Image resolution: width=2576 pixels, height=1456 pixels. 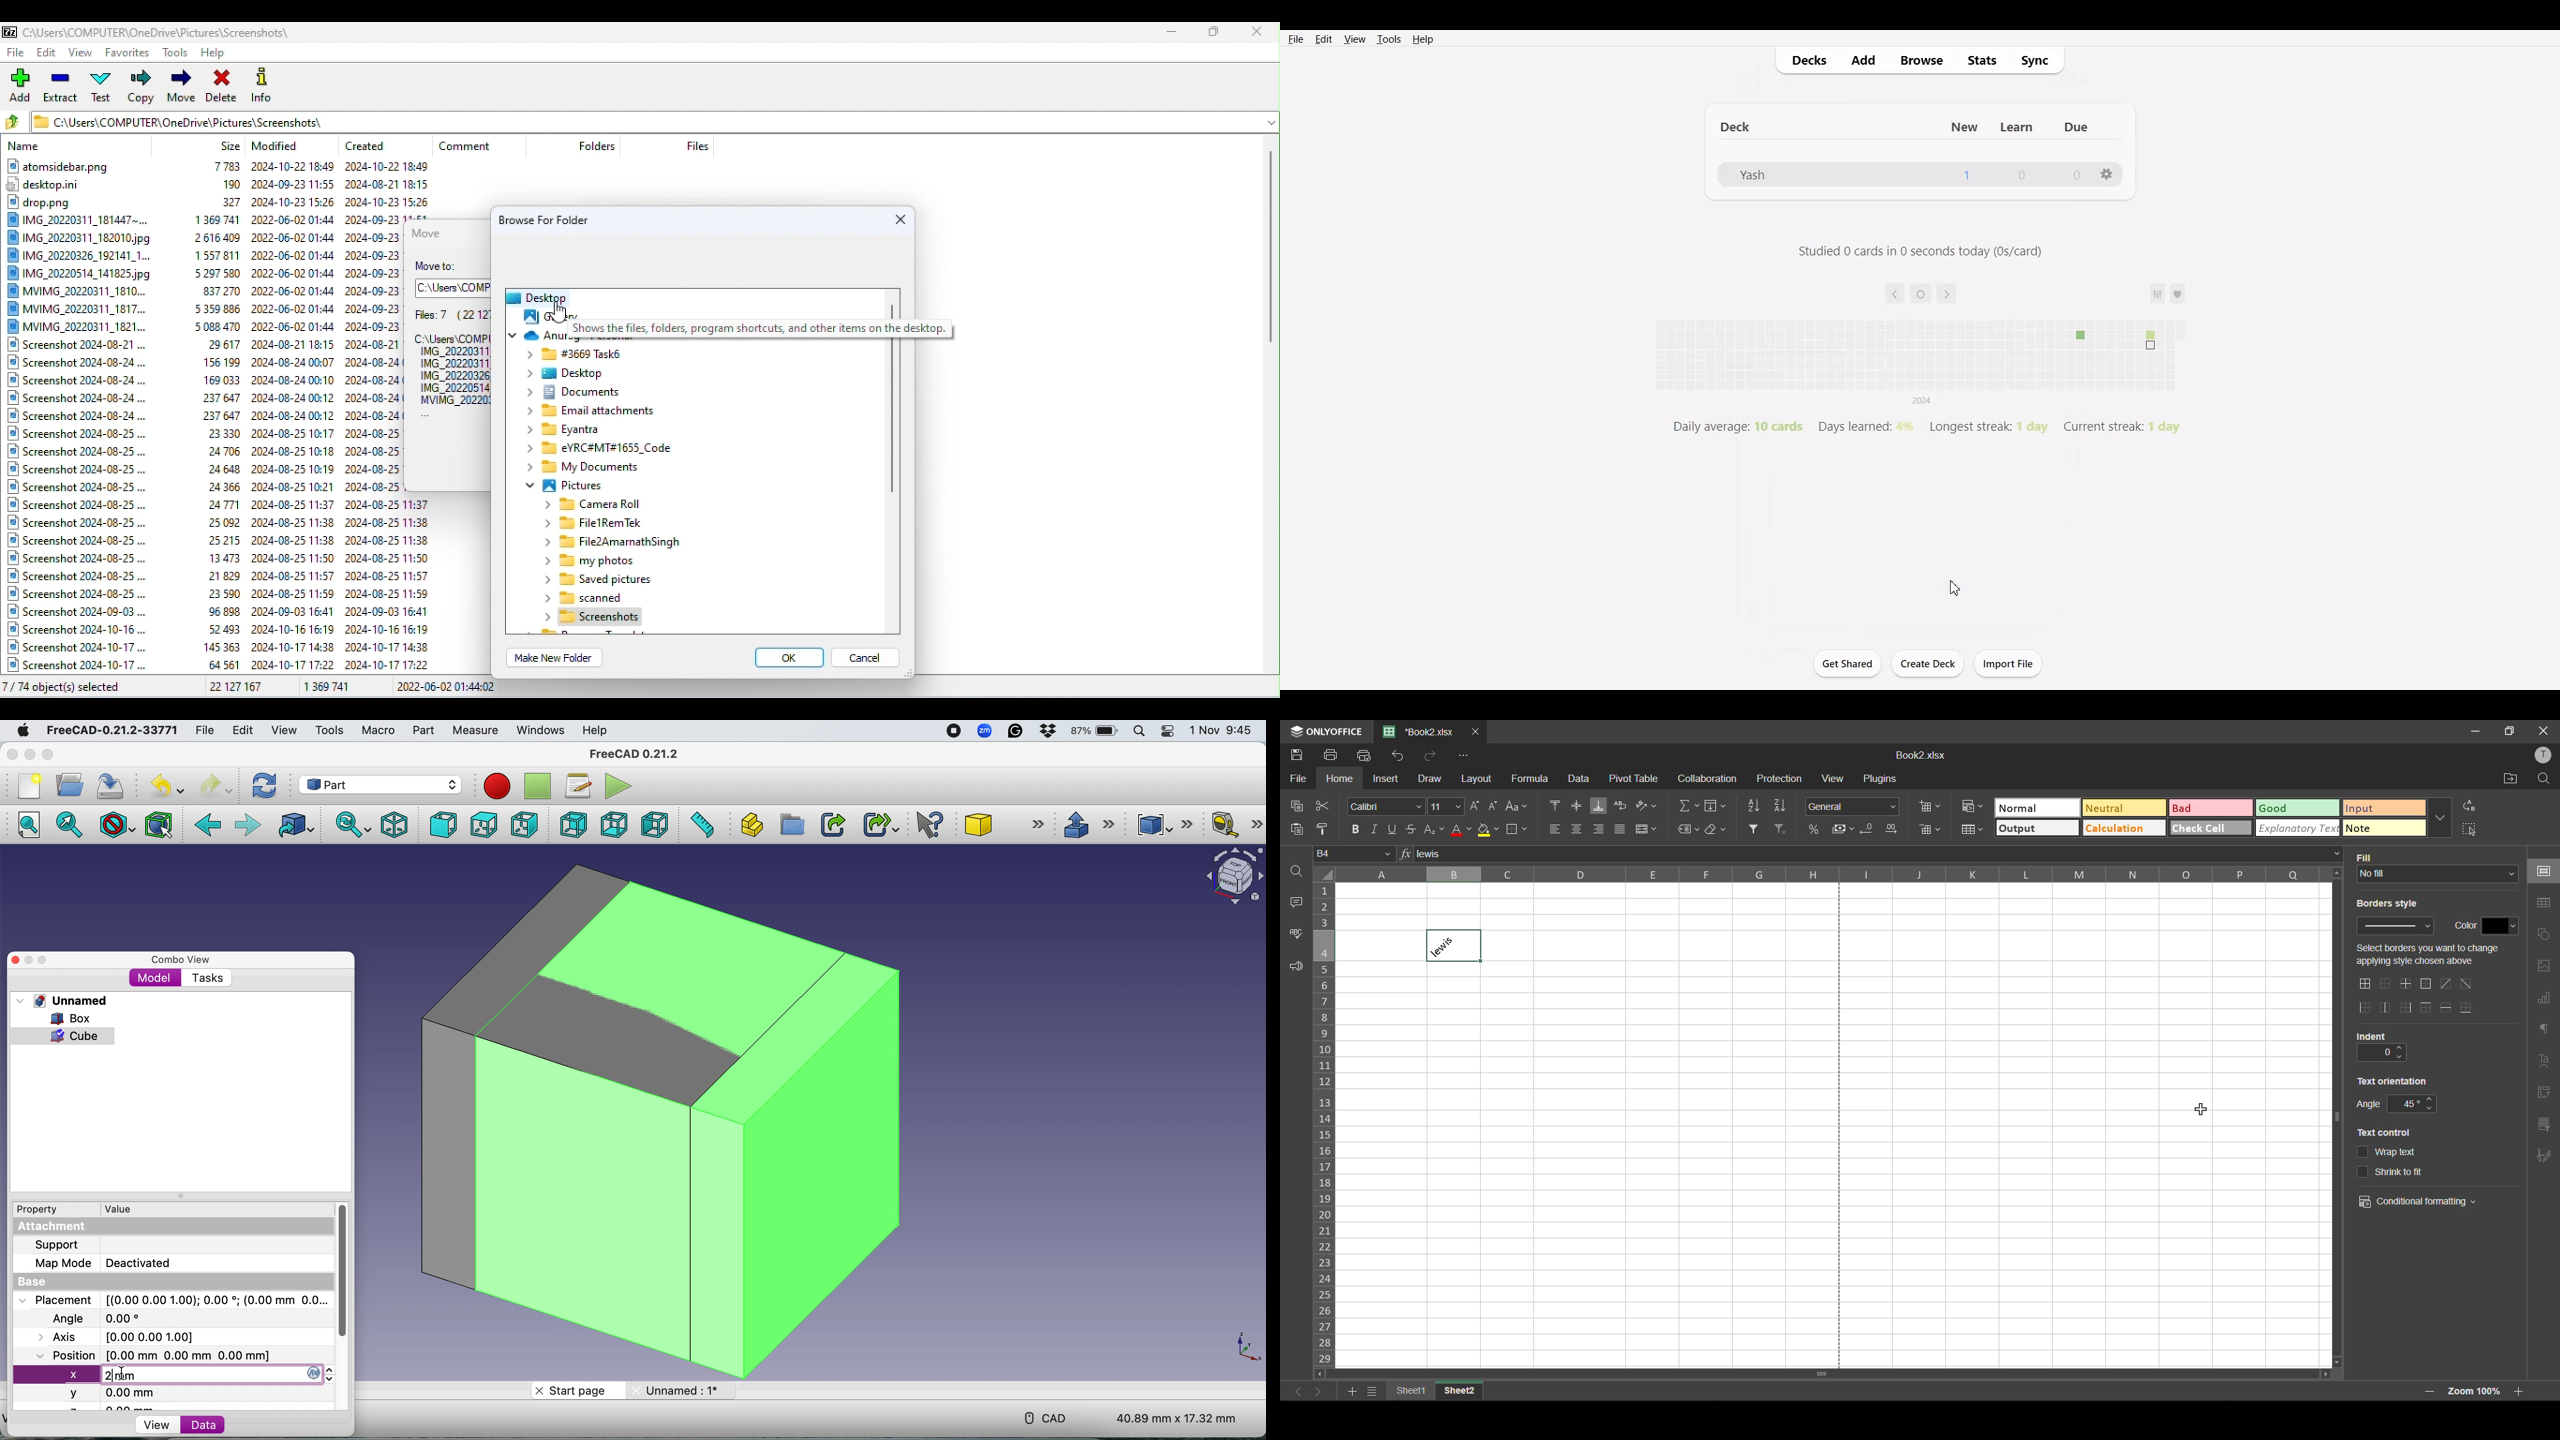 What do you see at coordinates (160, 824) in the screenshot?
I see `Bounding box` at bounding box center [160, 824].